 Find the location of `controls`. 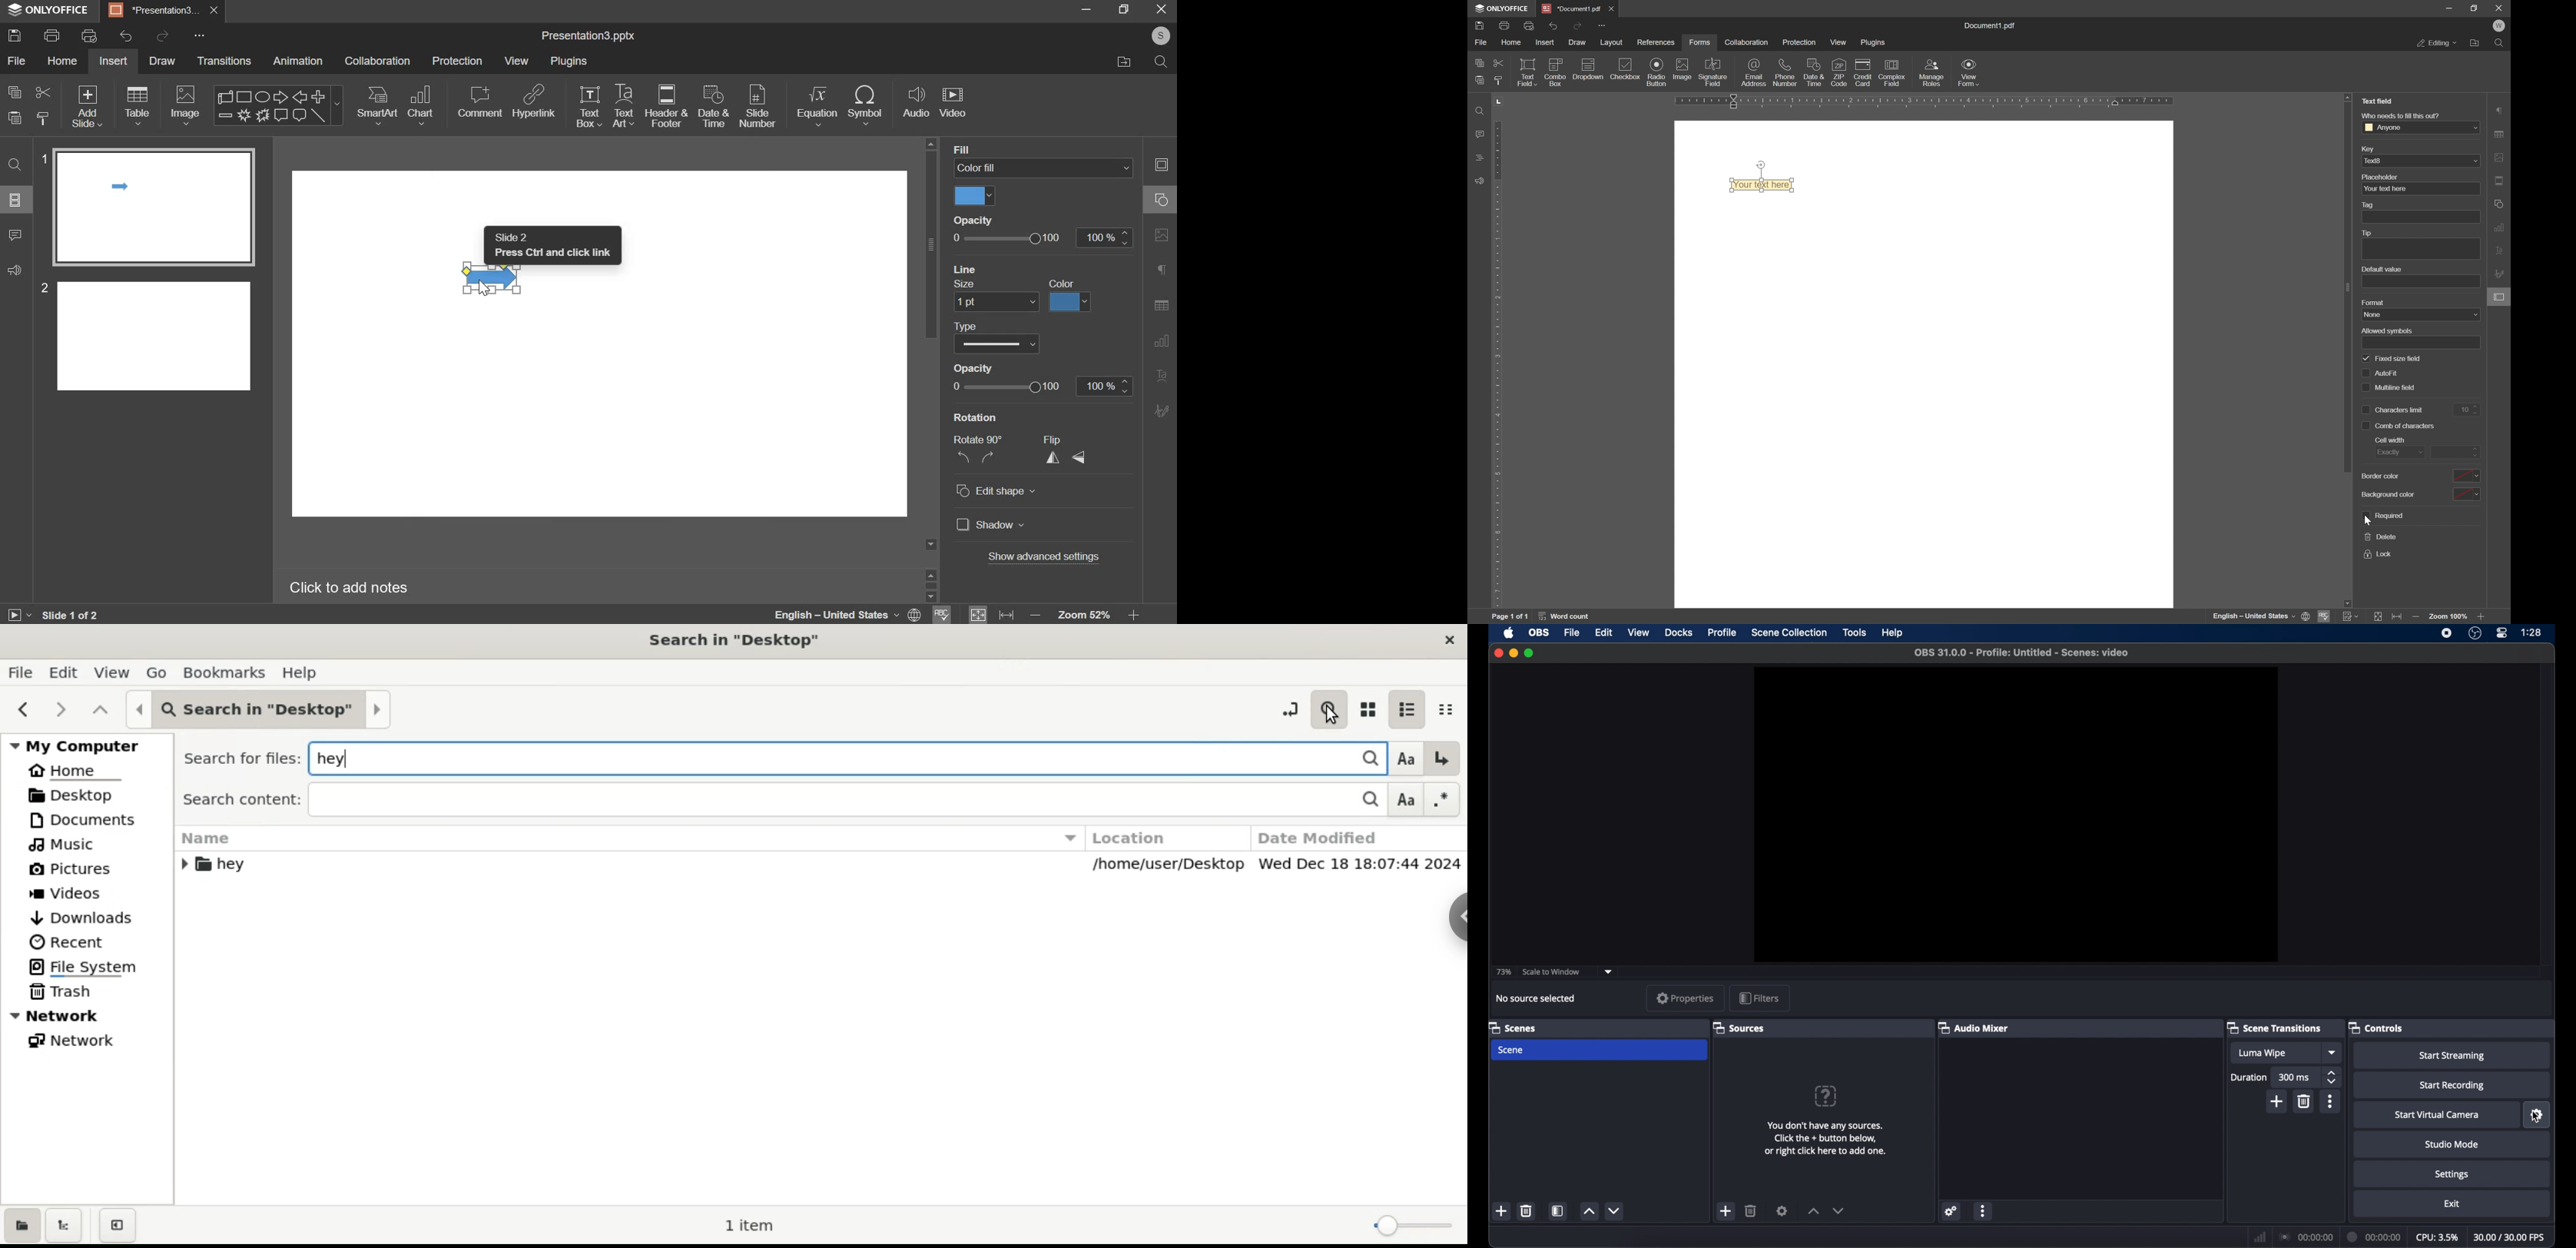

controls is located at coordinates (2378, 1028).